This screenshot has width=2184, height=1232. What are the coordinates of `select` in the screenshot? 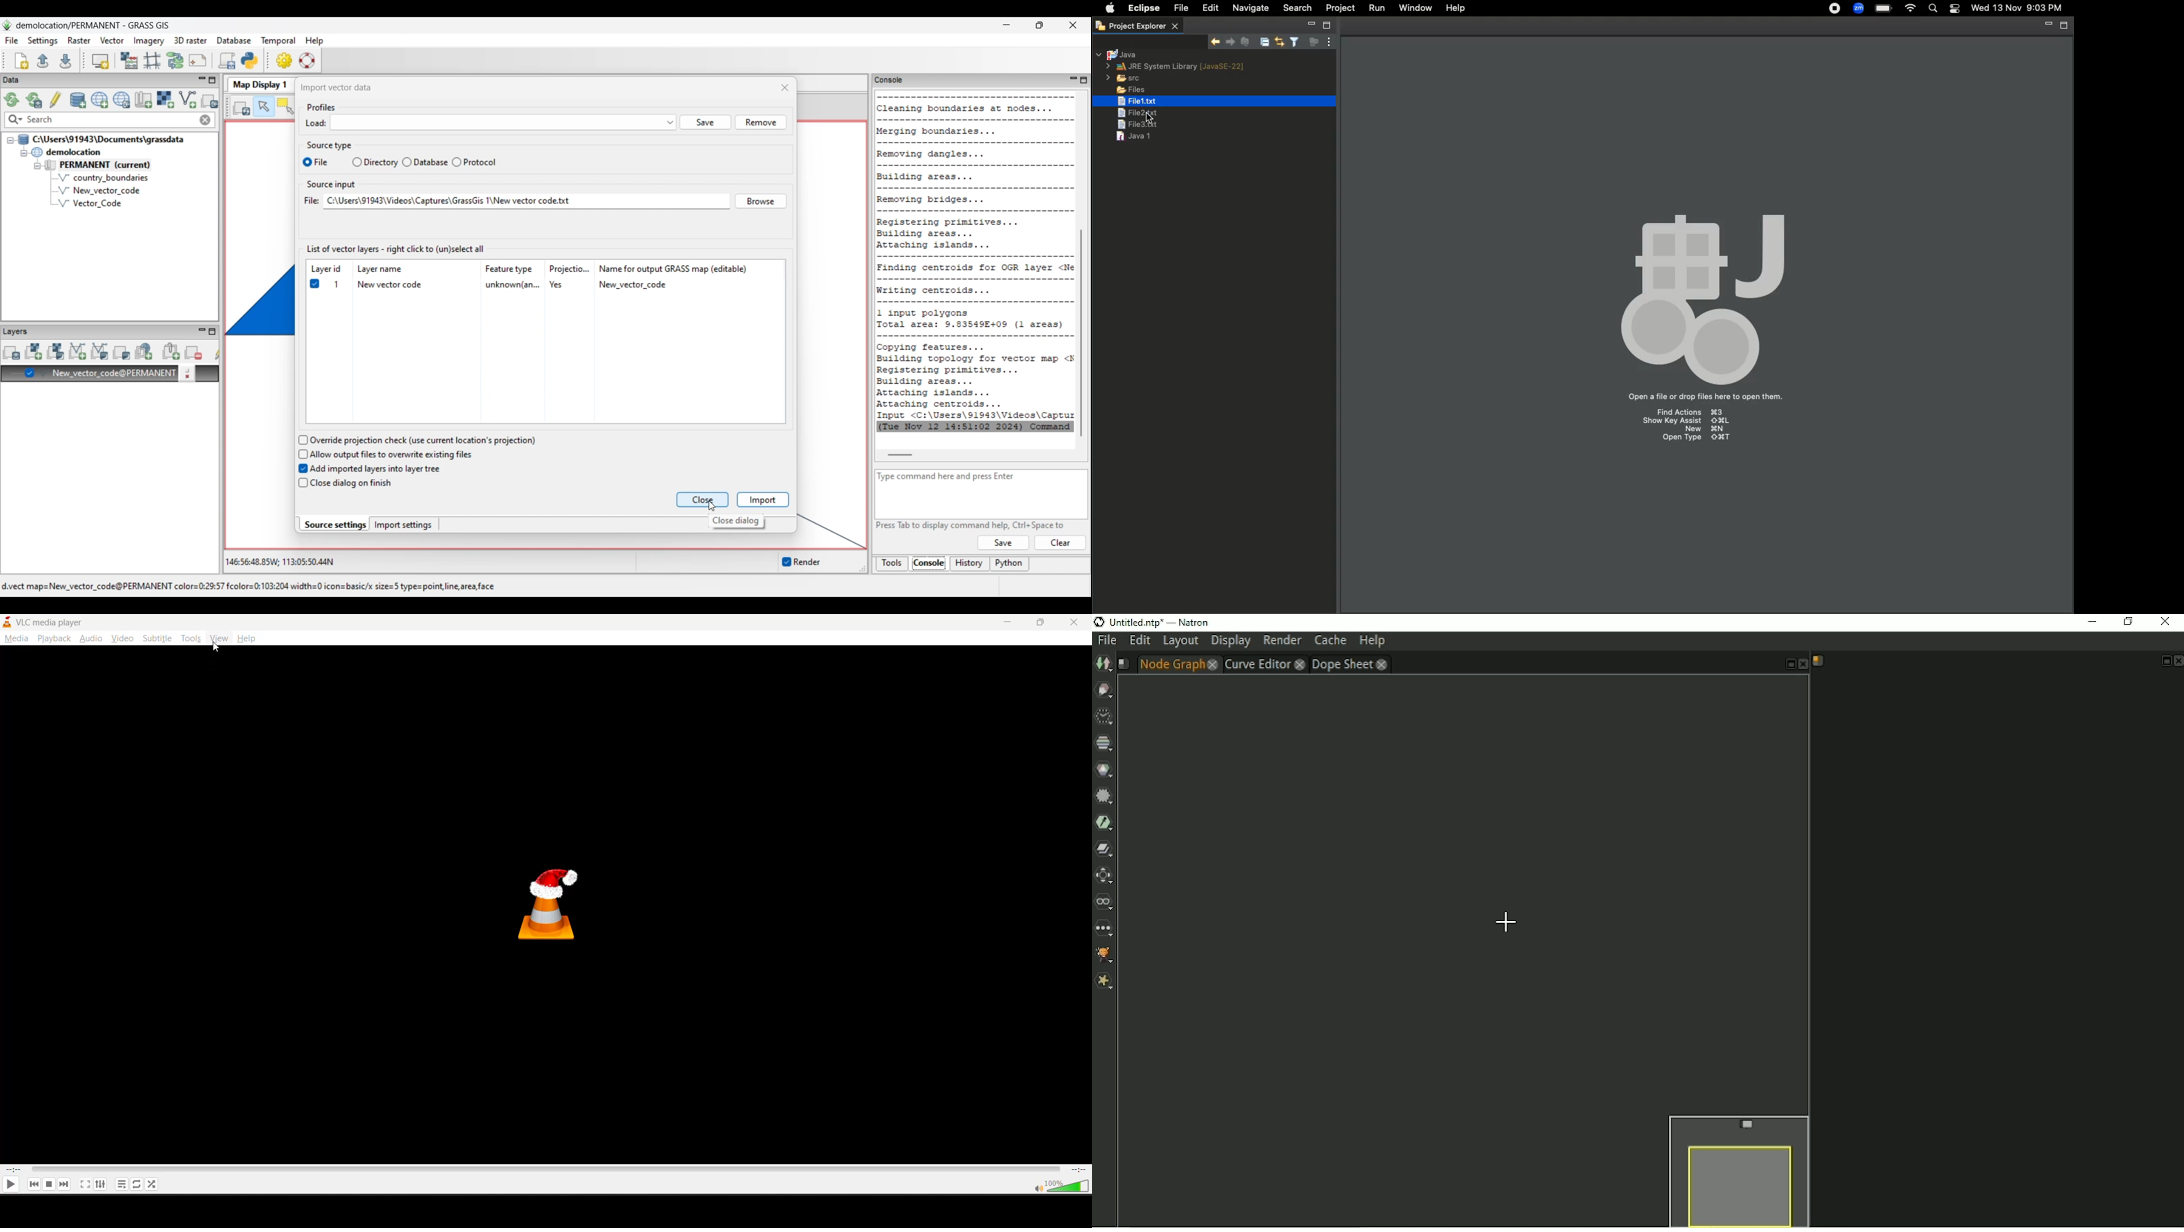 It's located at (407, 161).